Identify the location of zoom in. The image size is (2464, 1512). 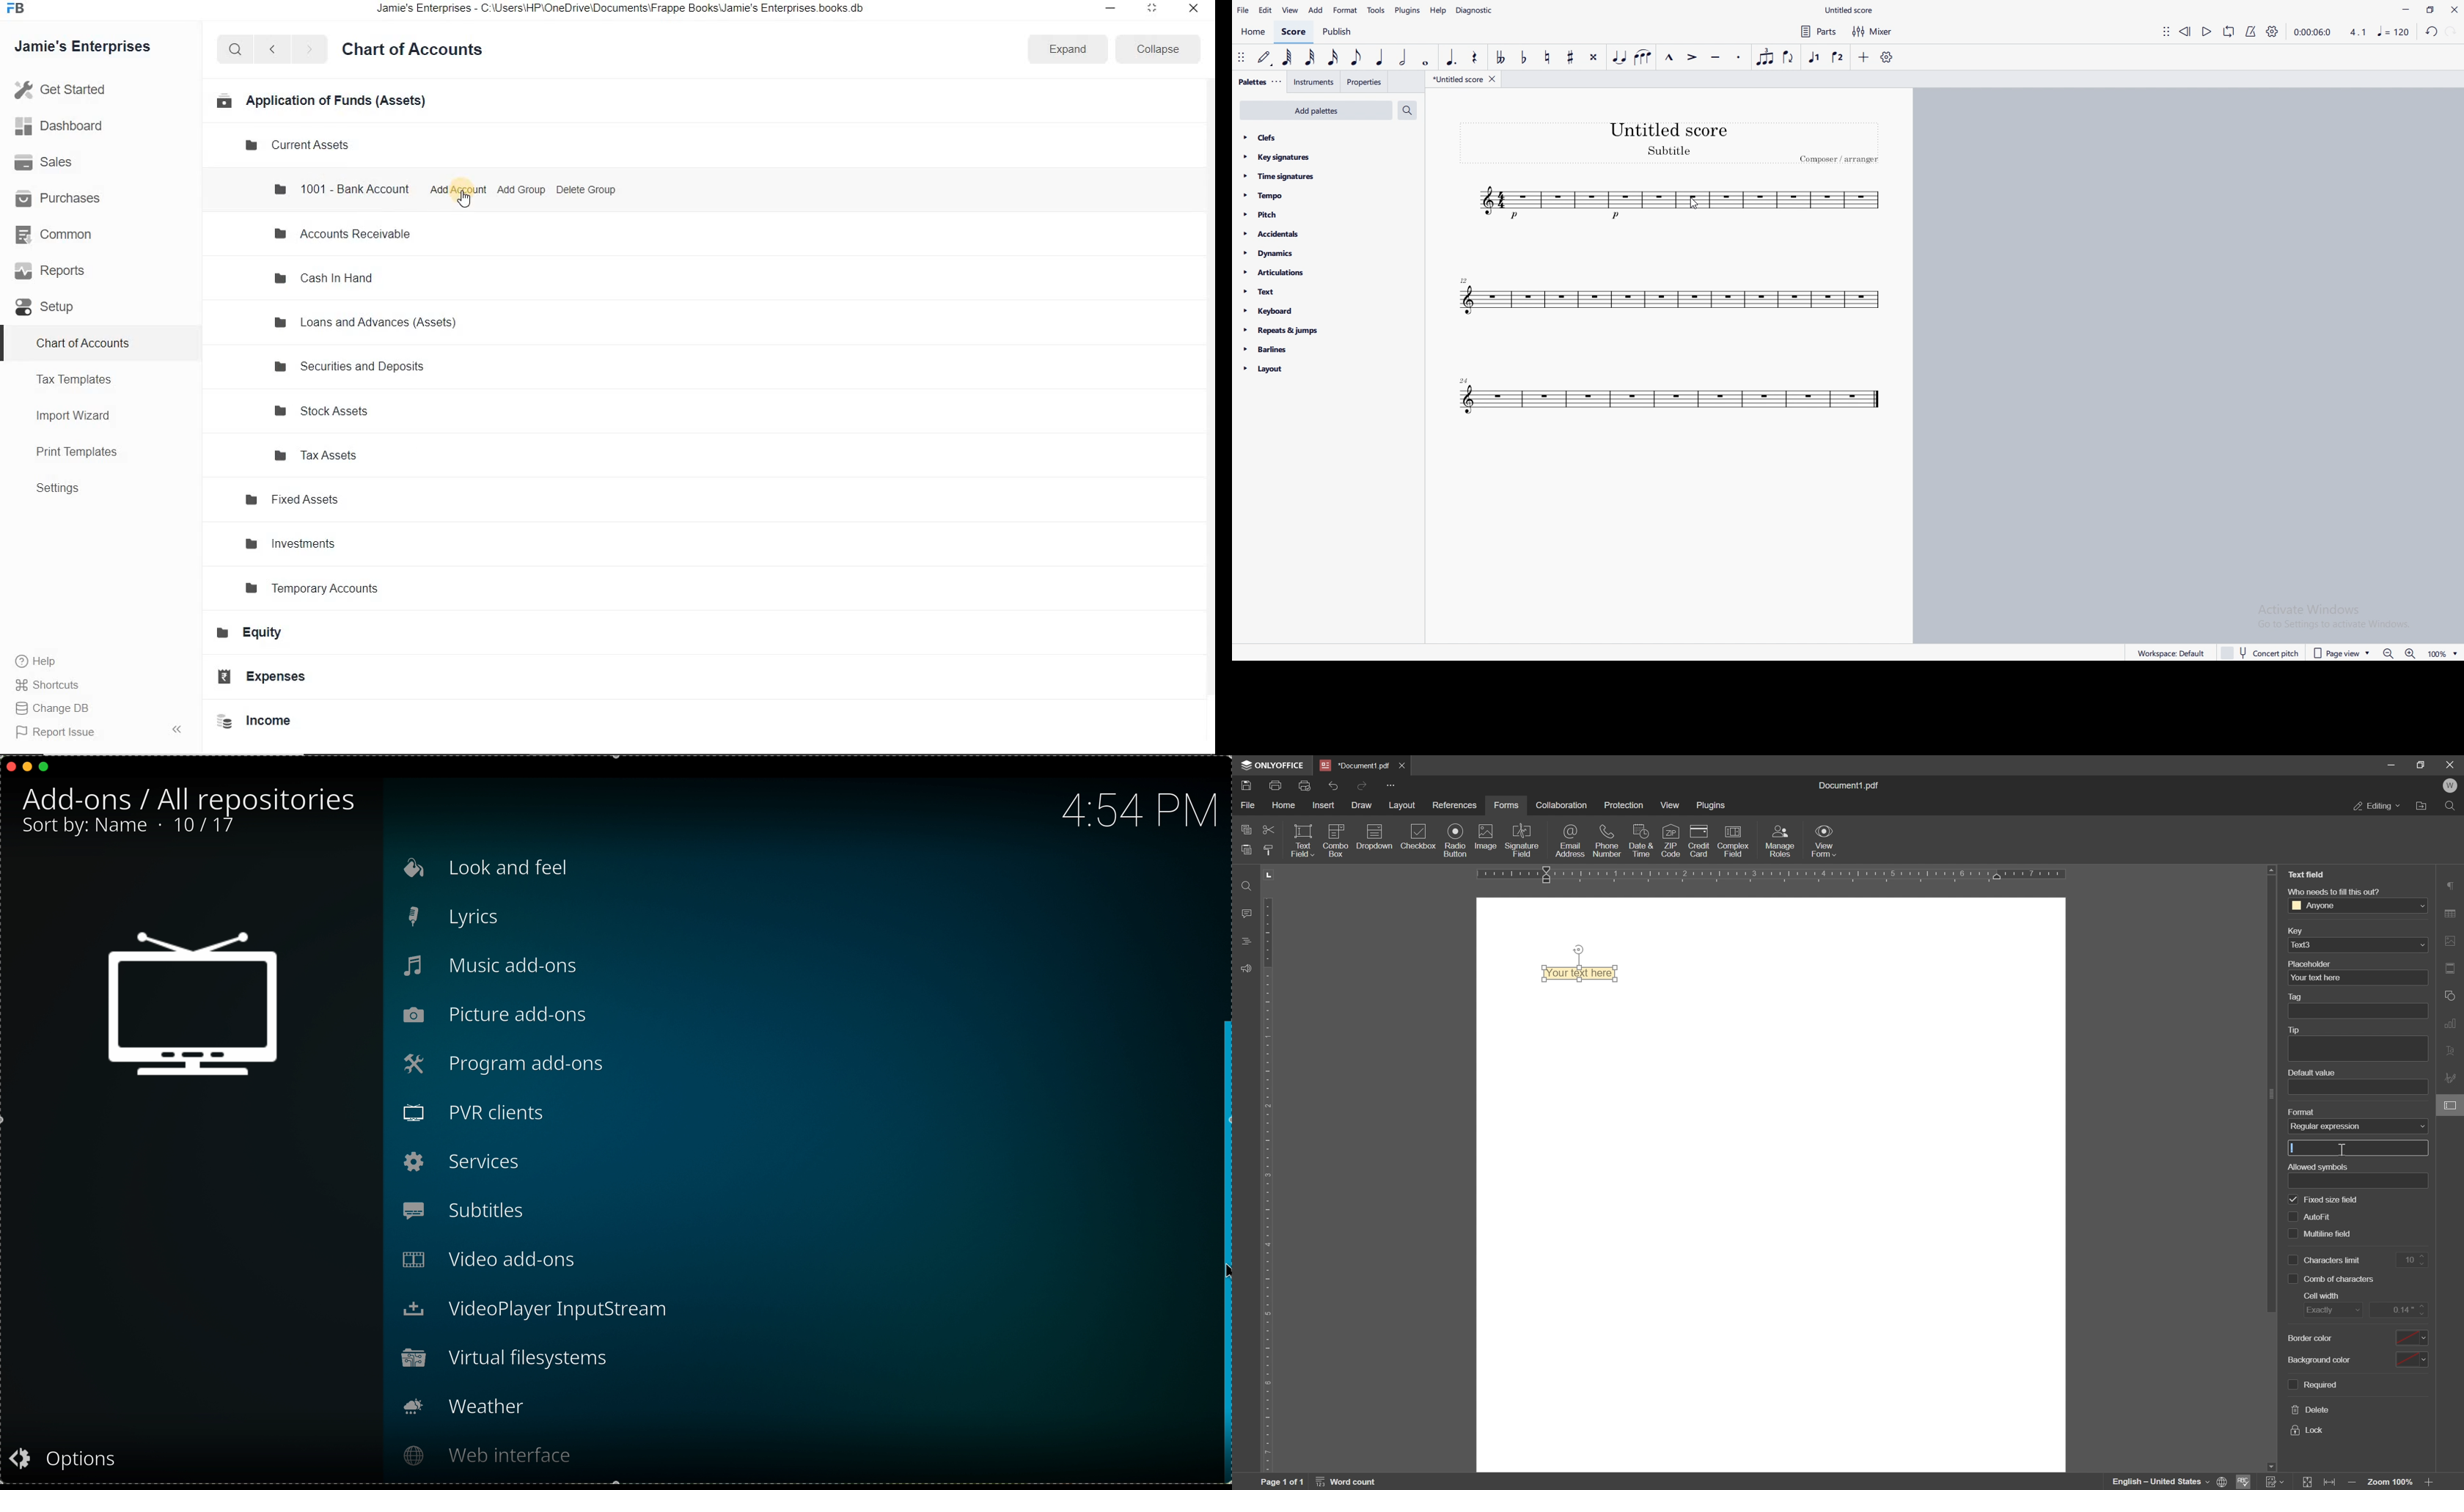
(2411, 653).